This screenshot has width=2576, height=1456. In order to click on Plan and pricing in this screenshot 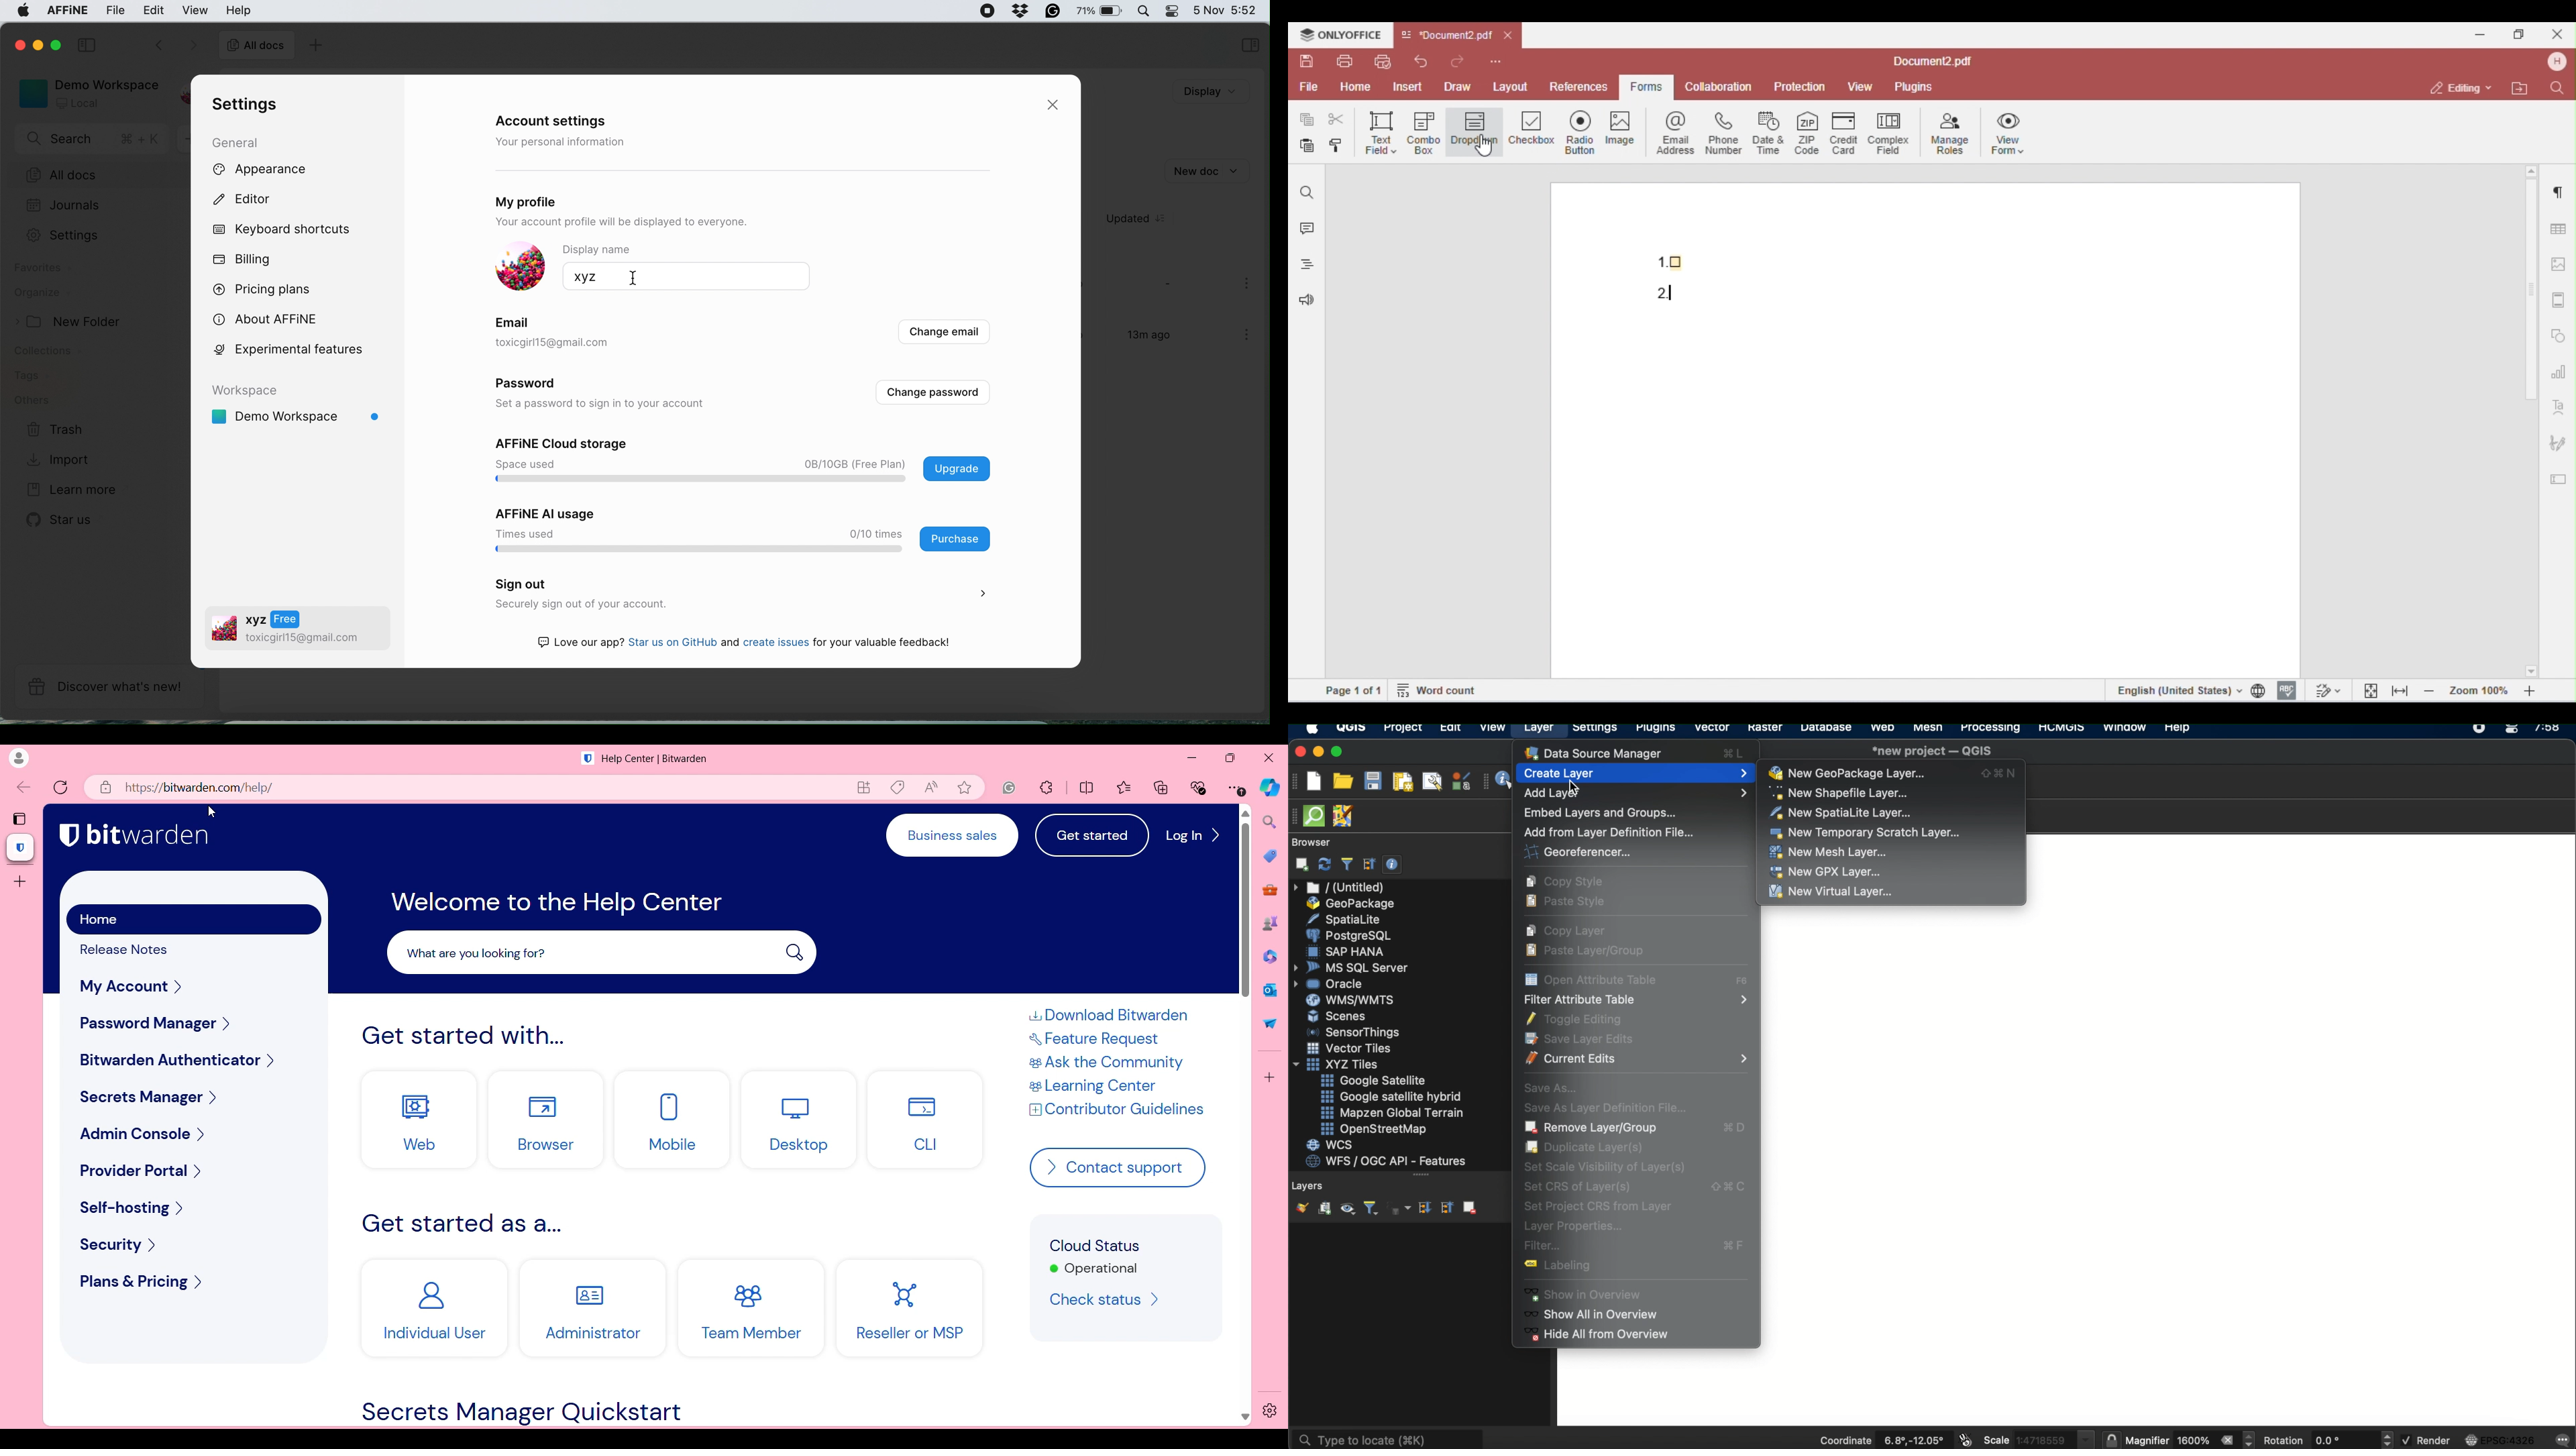, I will do `click(195, 1282)`.